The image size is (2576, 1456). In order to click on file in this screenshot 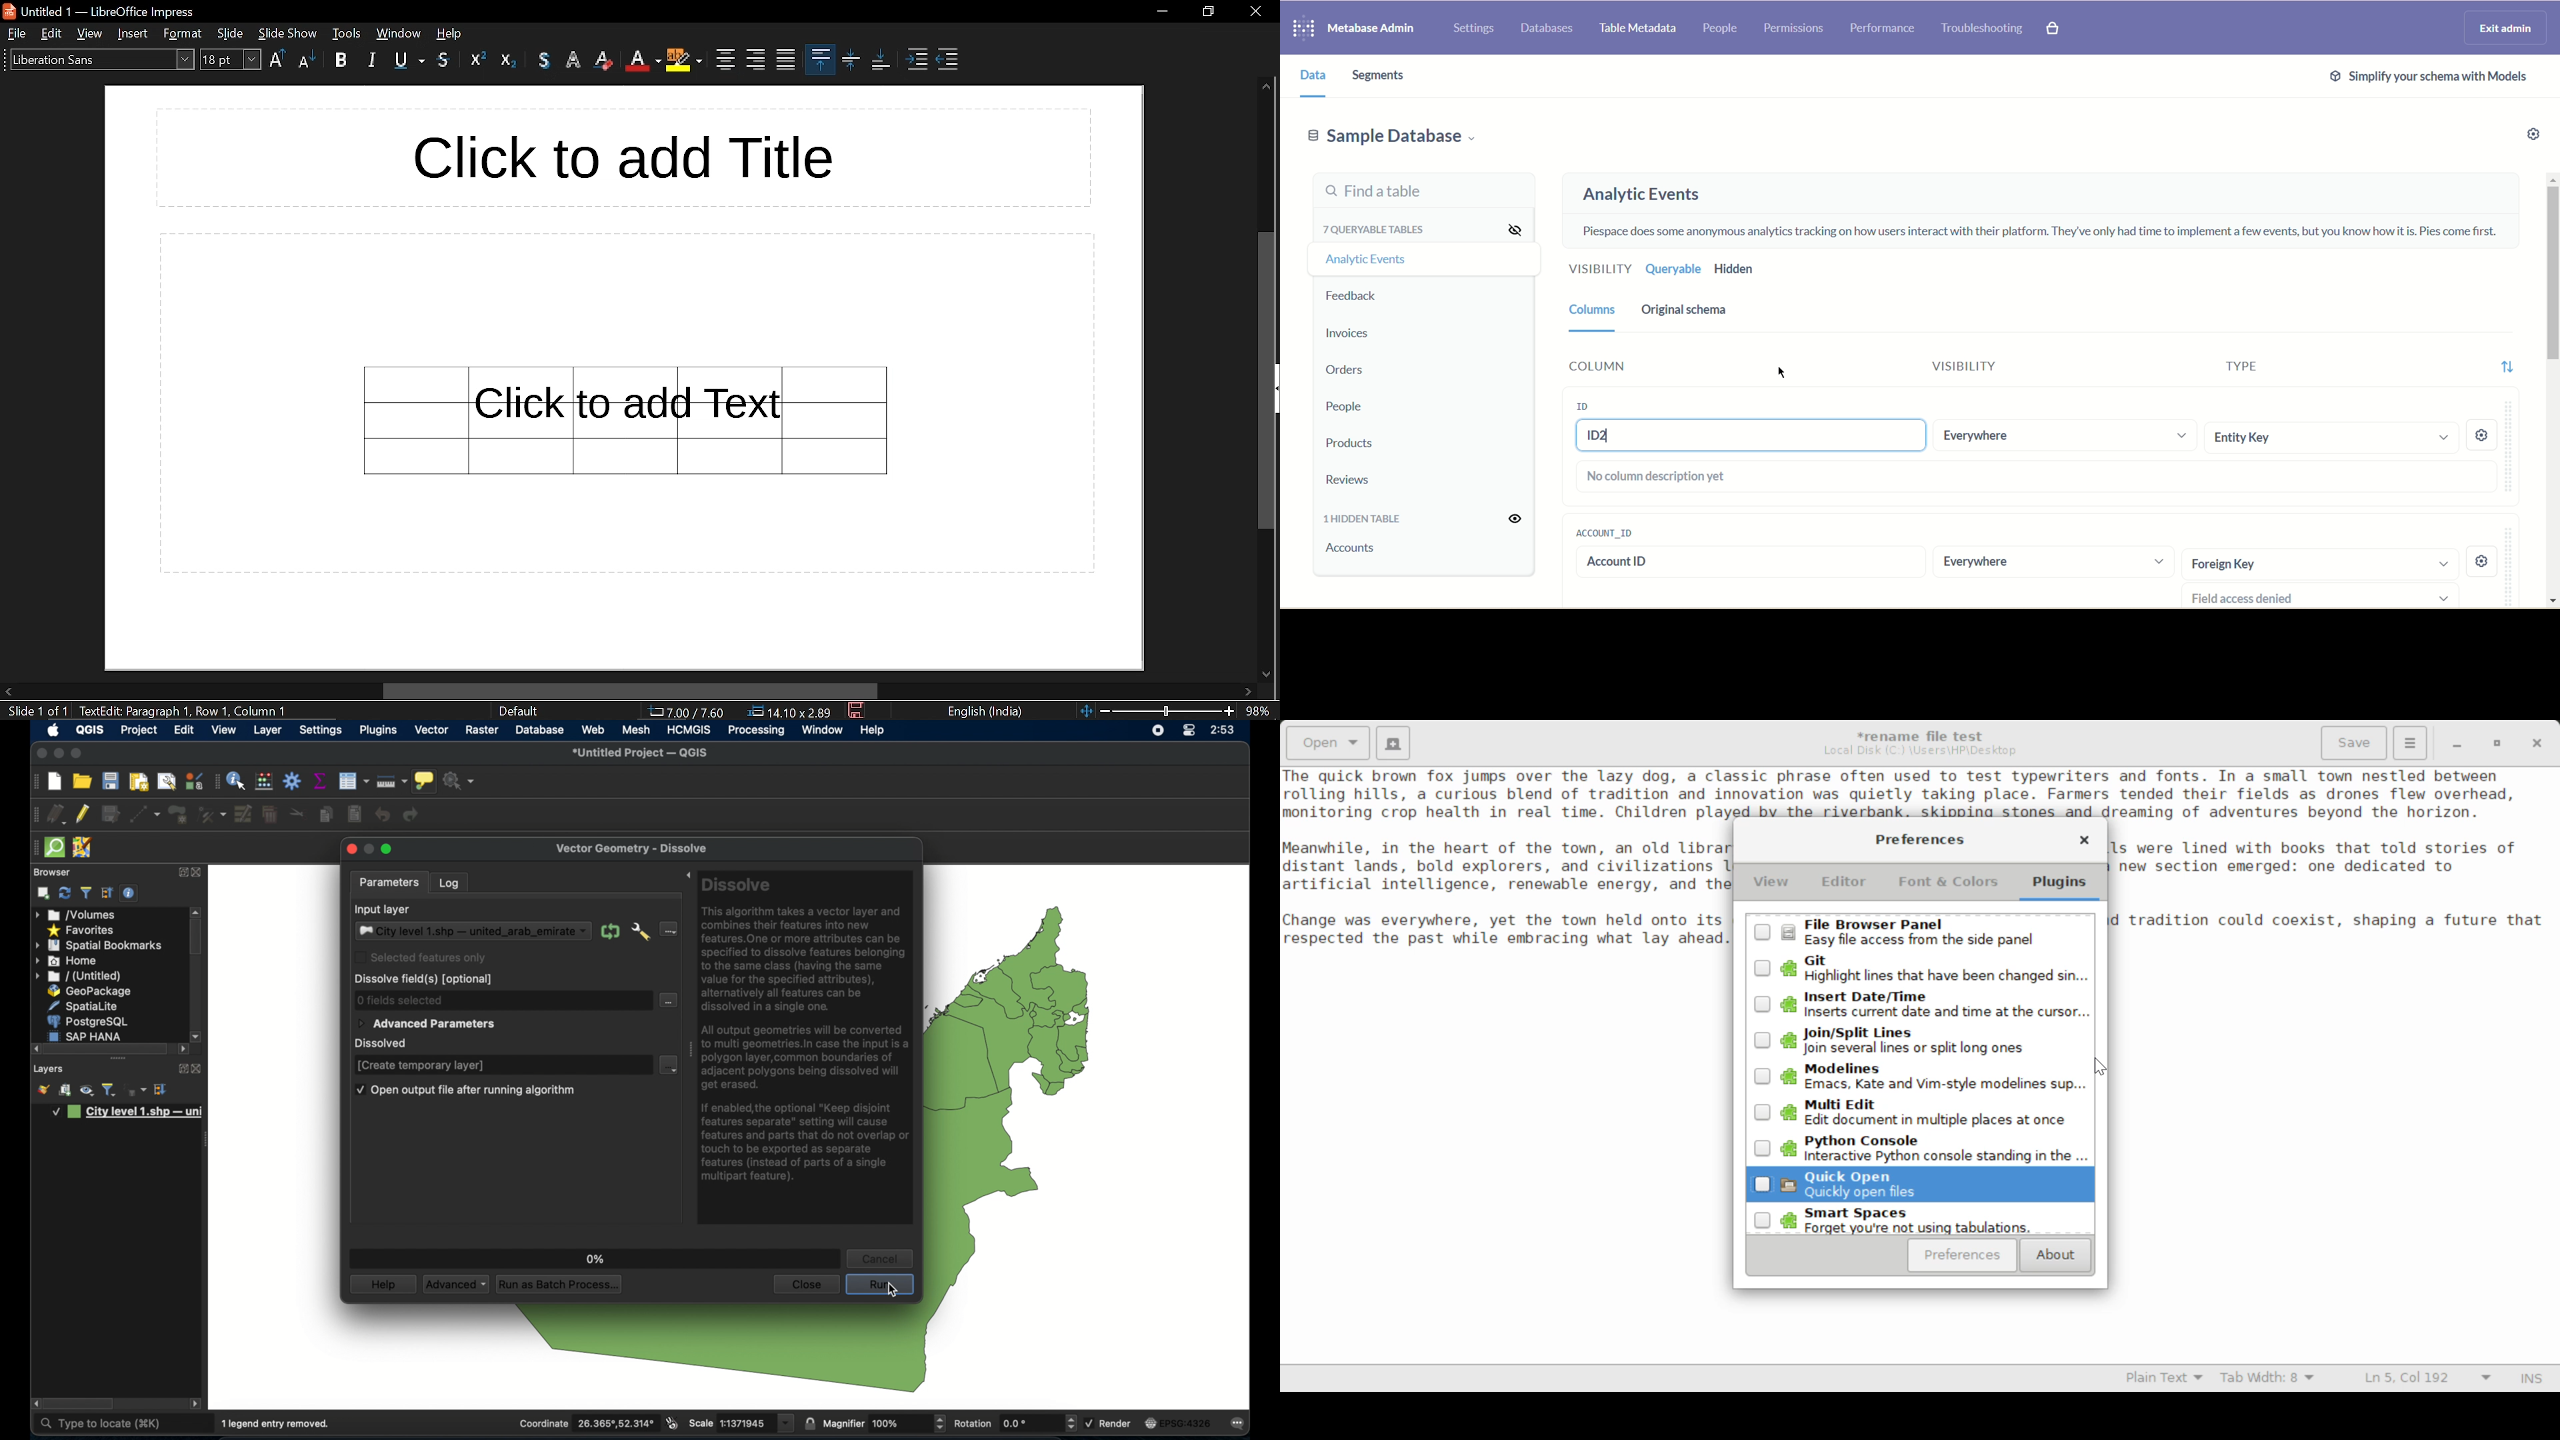, I will do `click(15, 33)`.